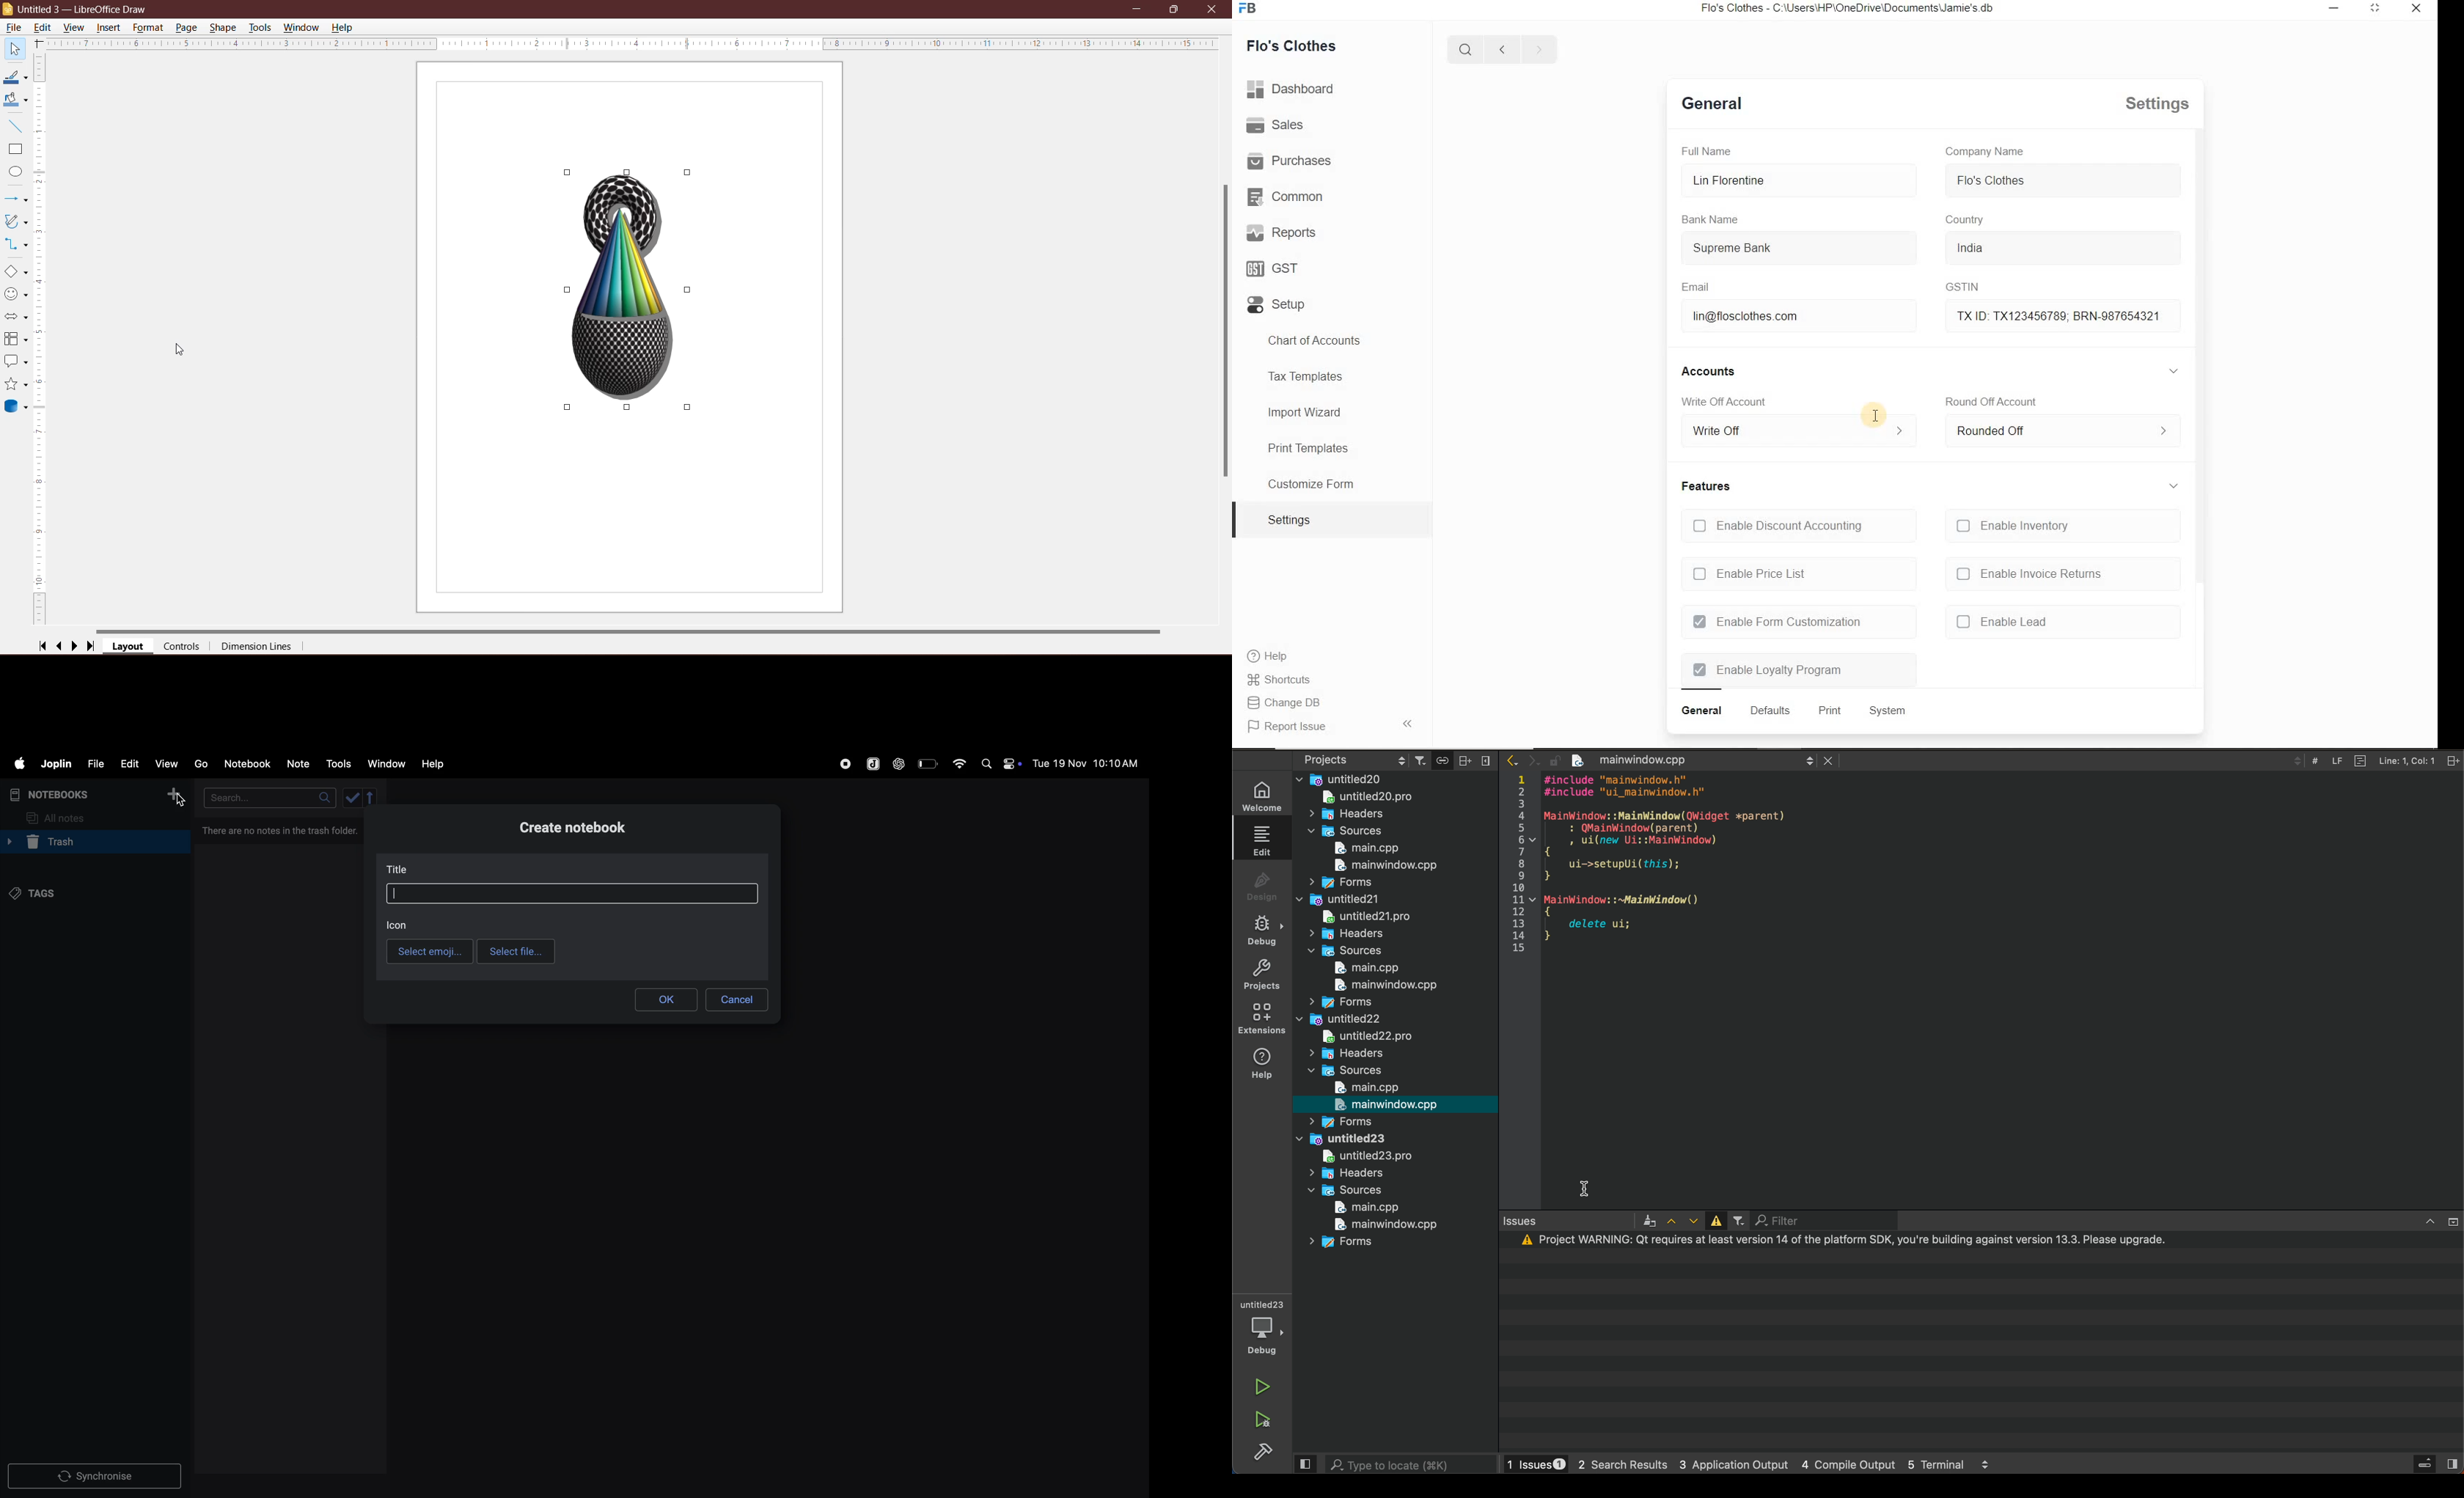 Image resolution: width=2464 pixels, height=1512 pixels. Describe the element at coordinates (1699, 286) in the screenshot. I see `Email` at that location.